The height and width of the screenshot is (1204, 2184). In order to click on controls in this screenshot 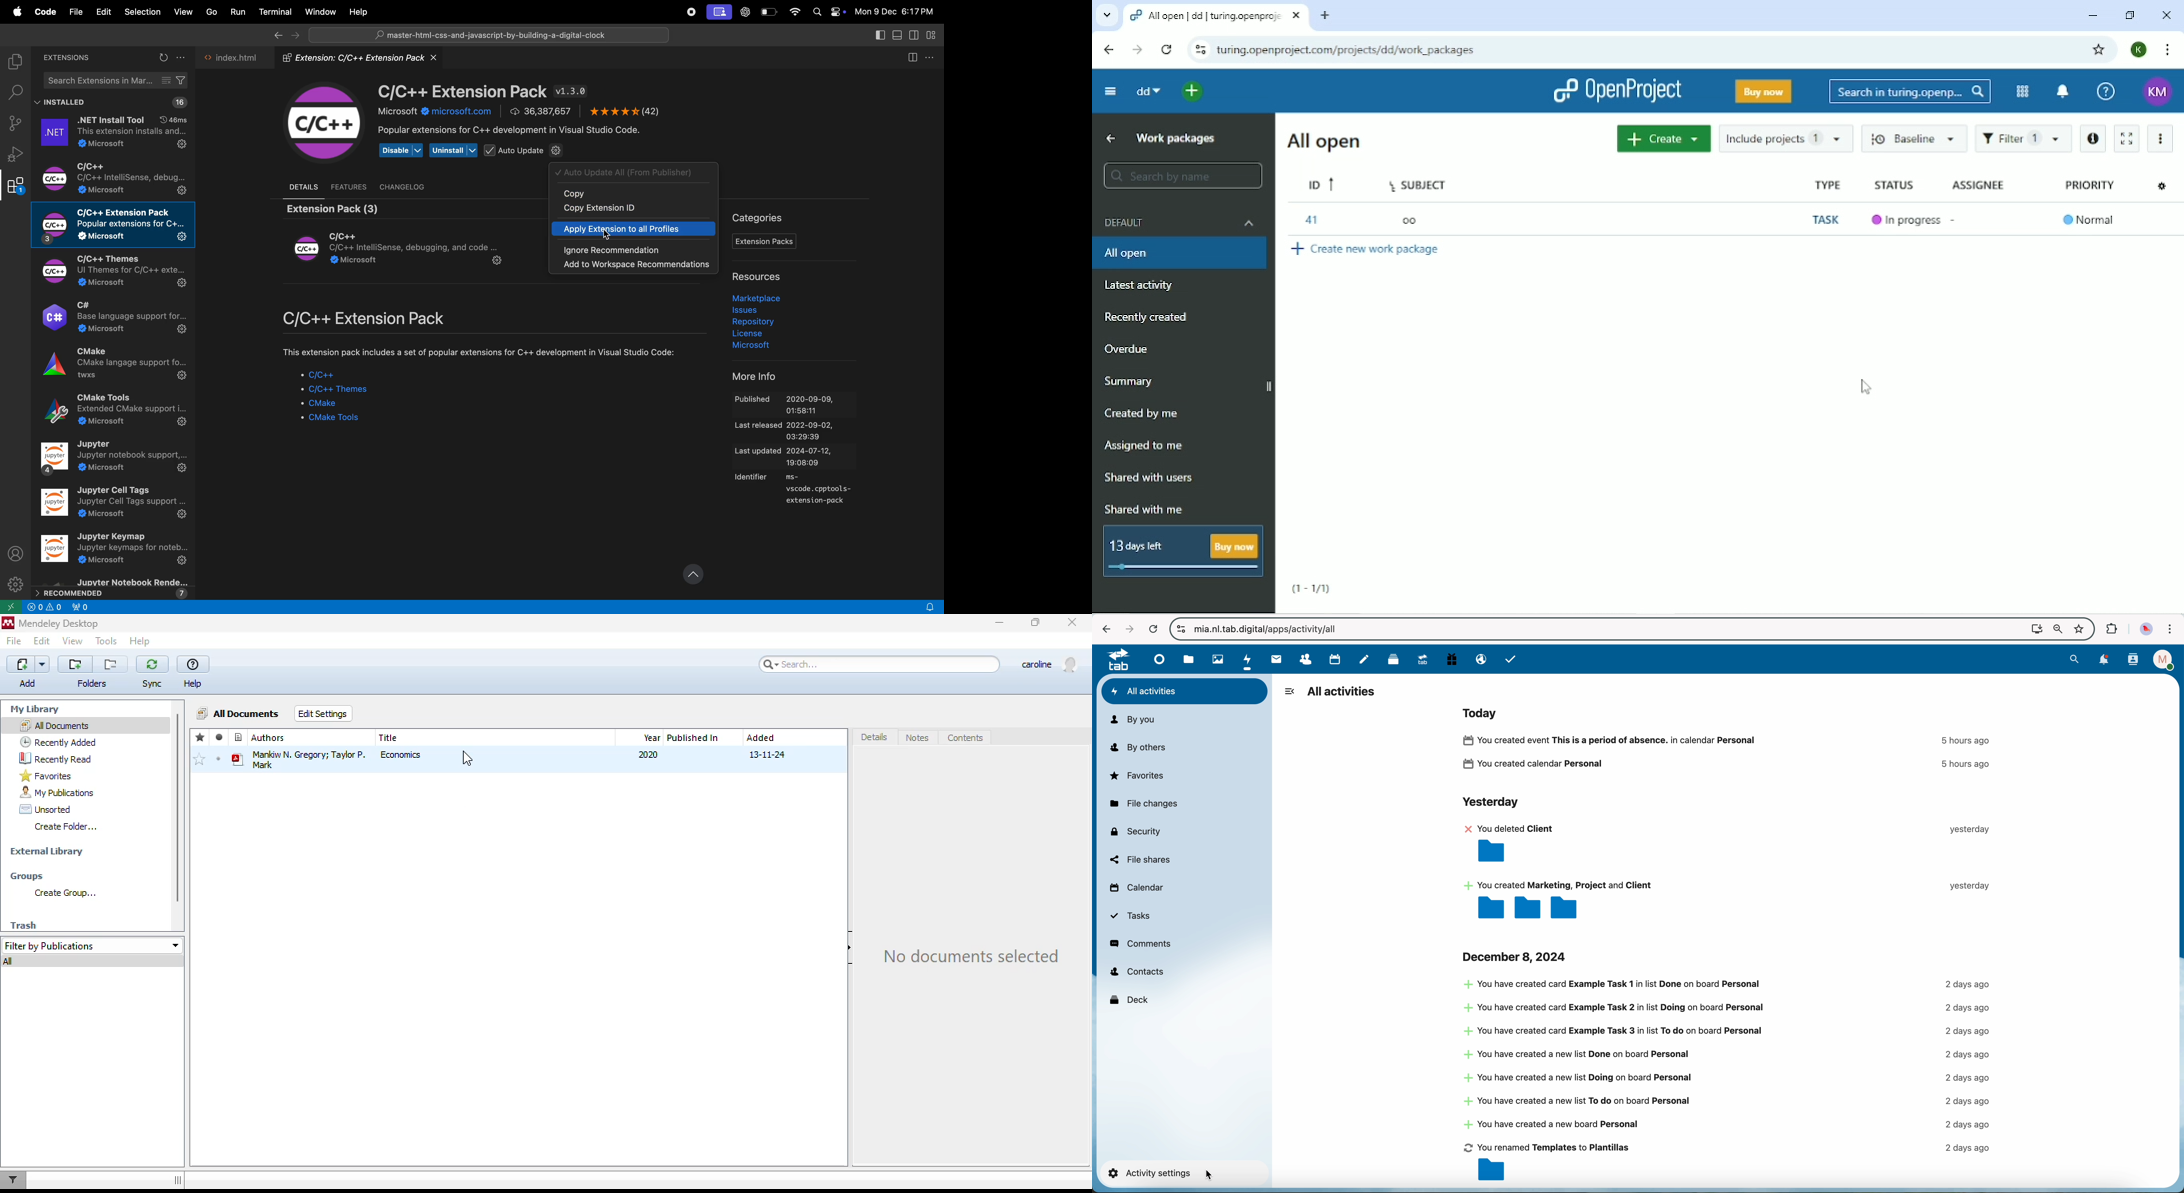, I will do `click(1181, 629)`.